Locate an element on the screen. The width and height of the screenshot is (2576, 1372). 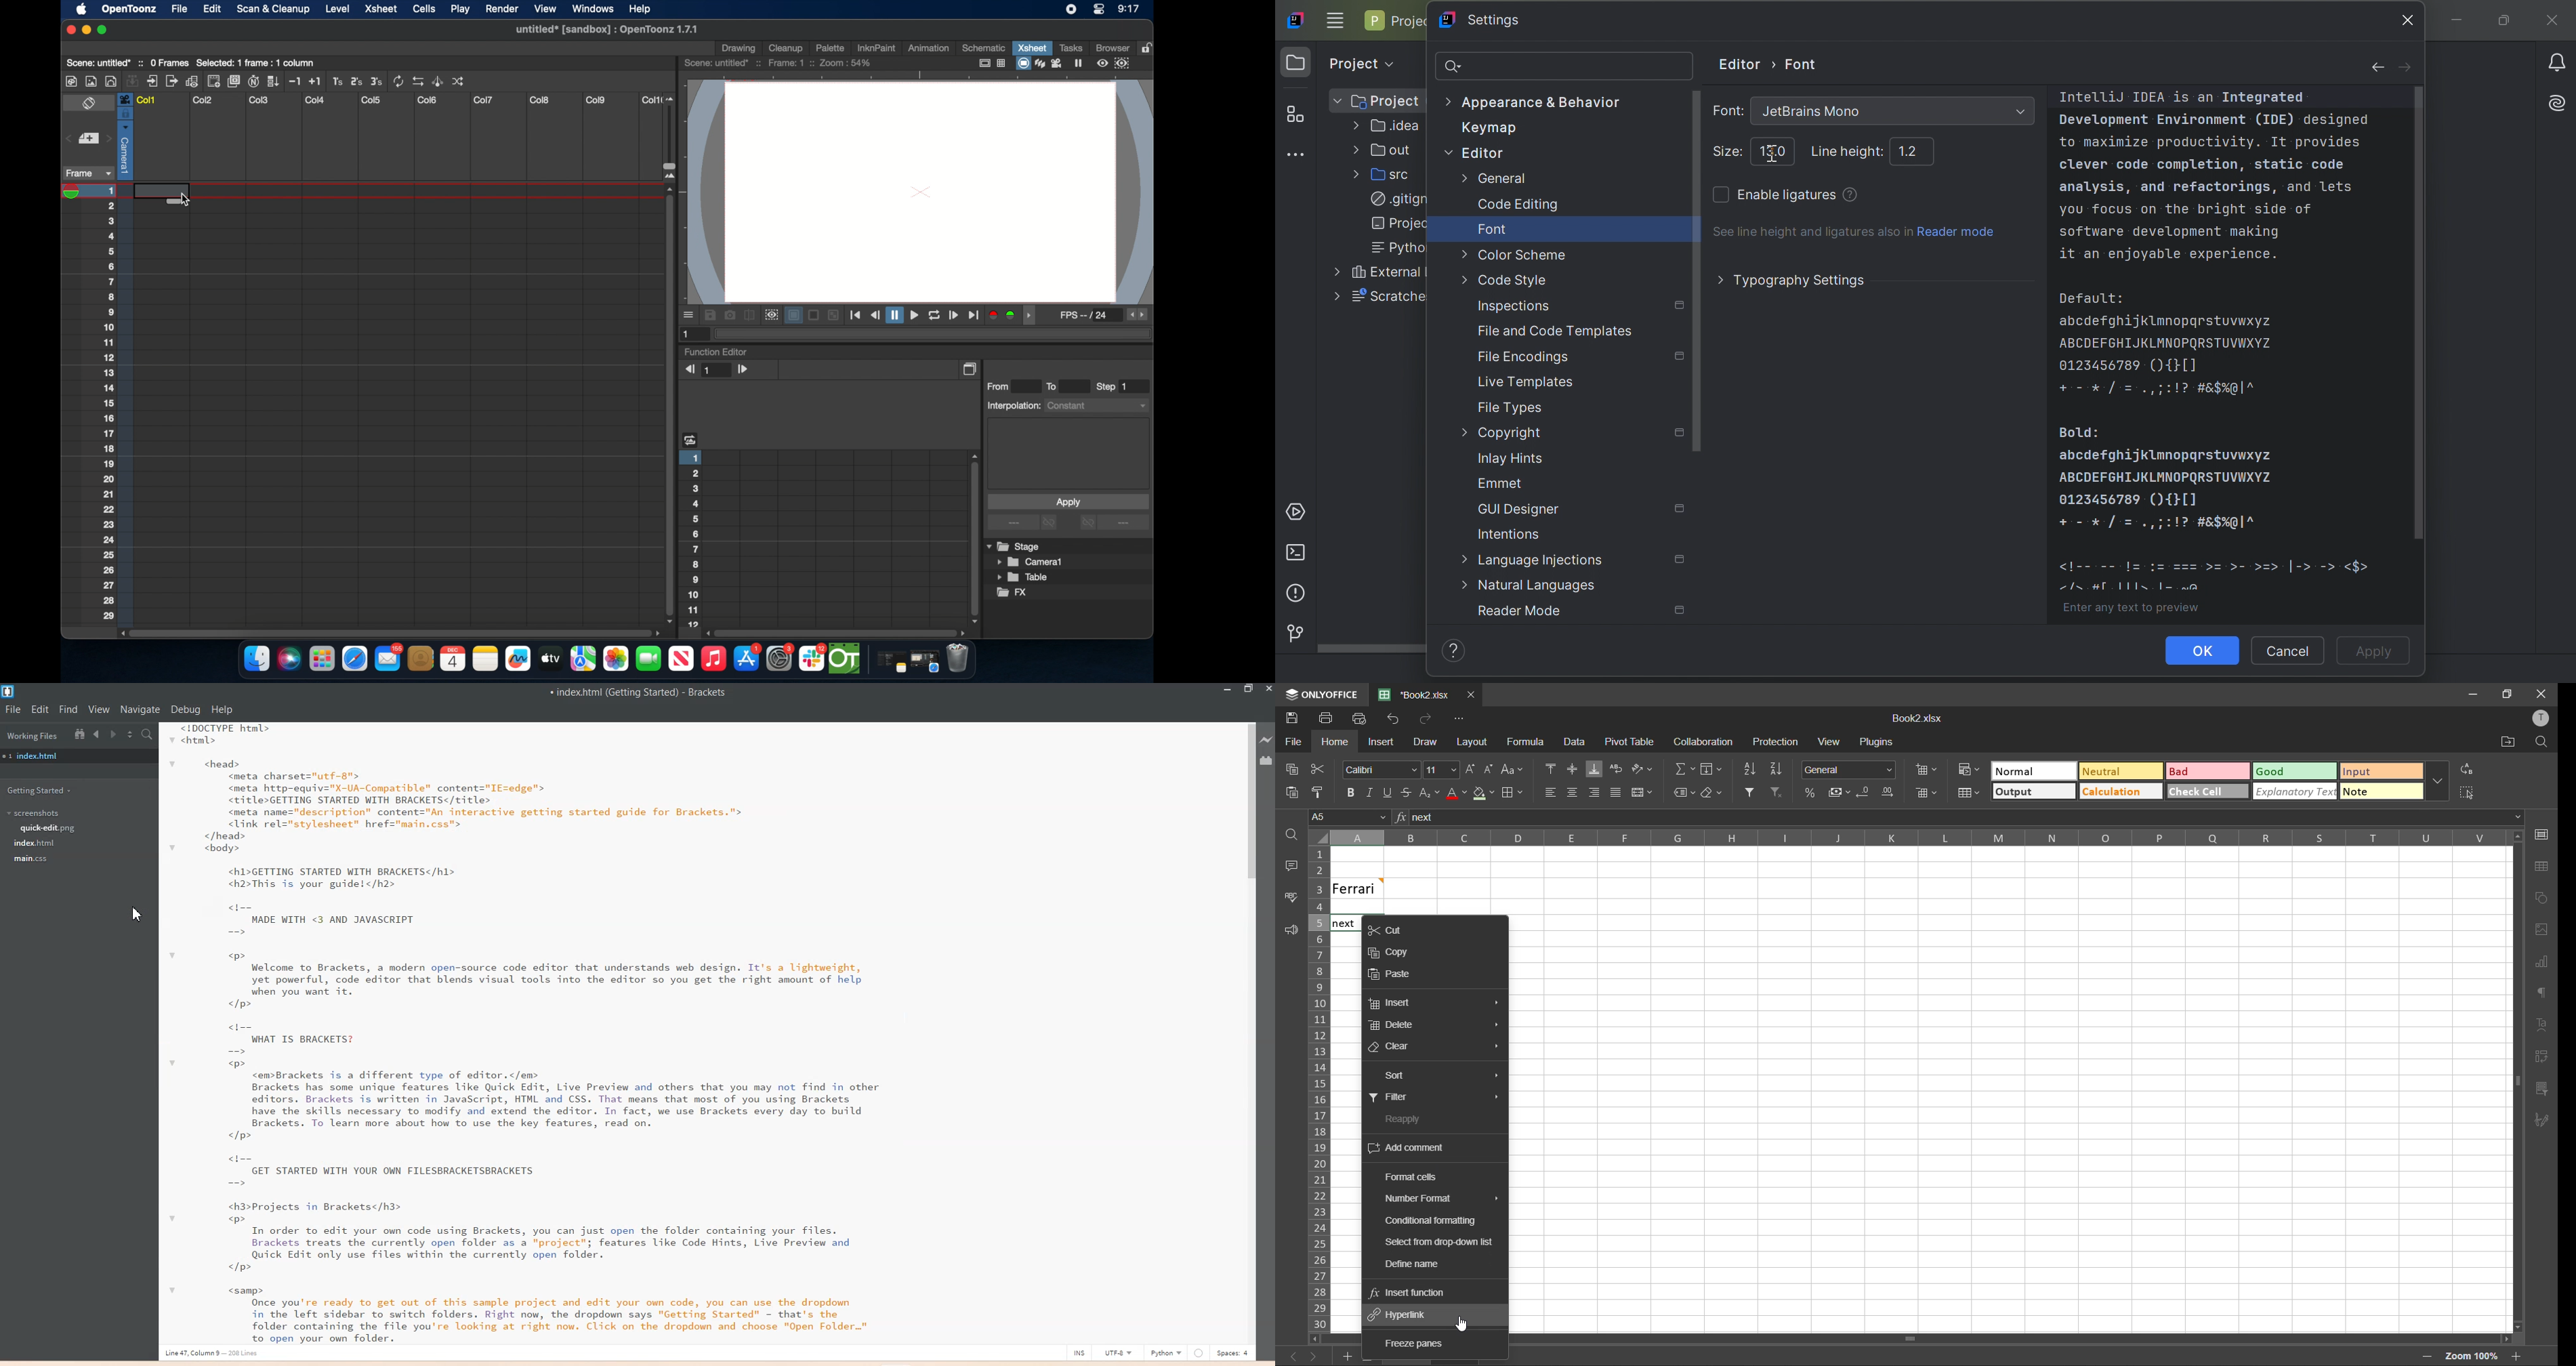
color channels is located at coordinates (1003, 314).